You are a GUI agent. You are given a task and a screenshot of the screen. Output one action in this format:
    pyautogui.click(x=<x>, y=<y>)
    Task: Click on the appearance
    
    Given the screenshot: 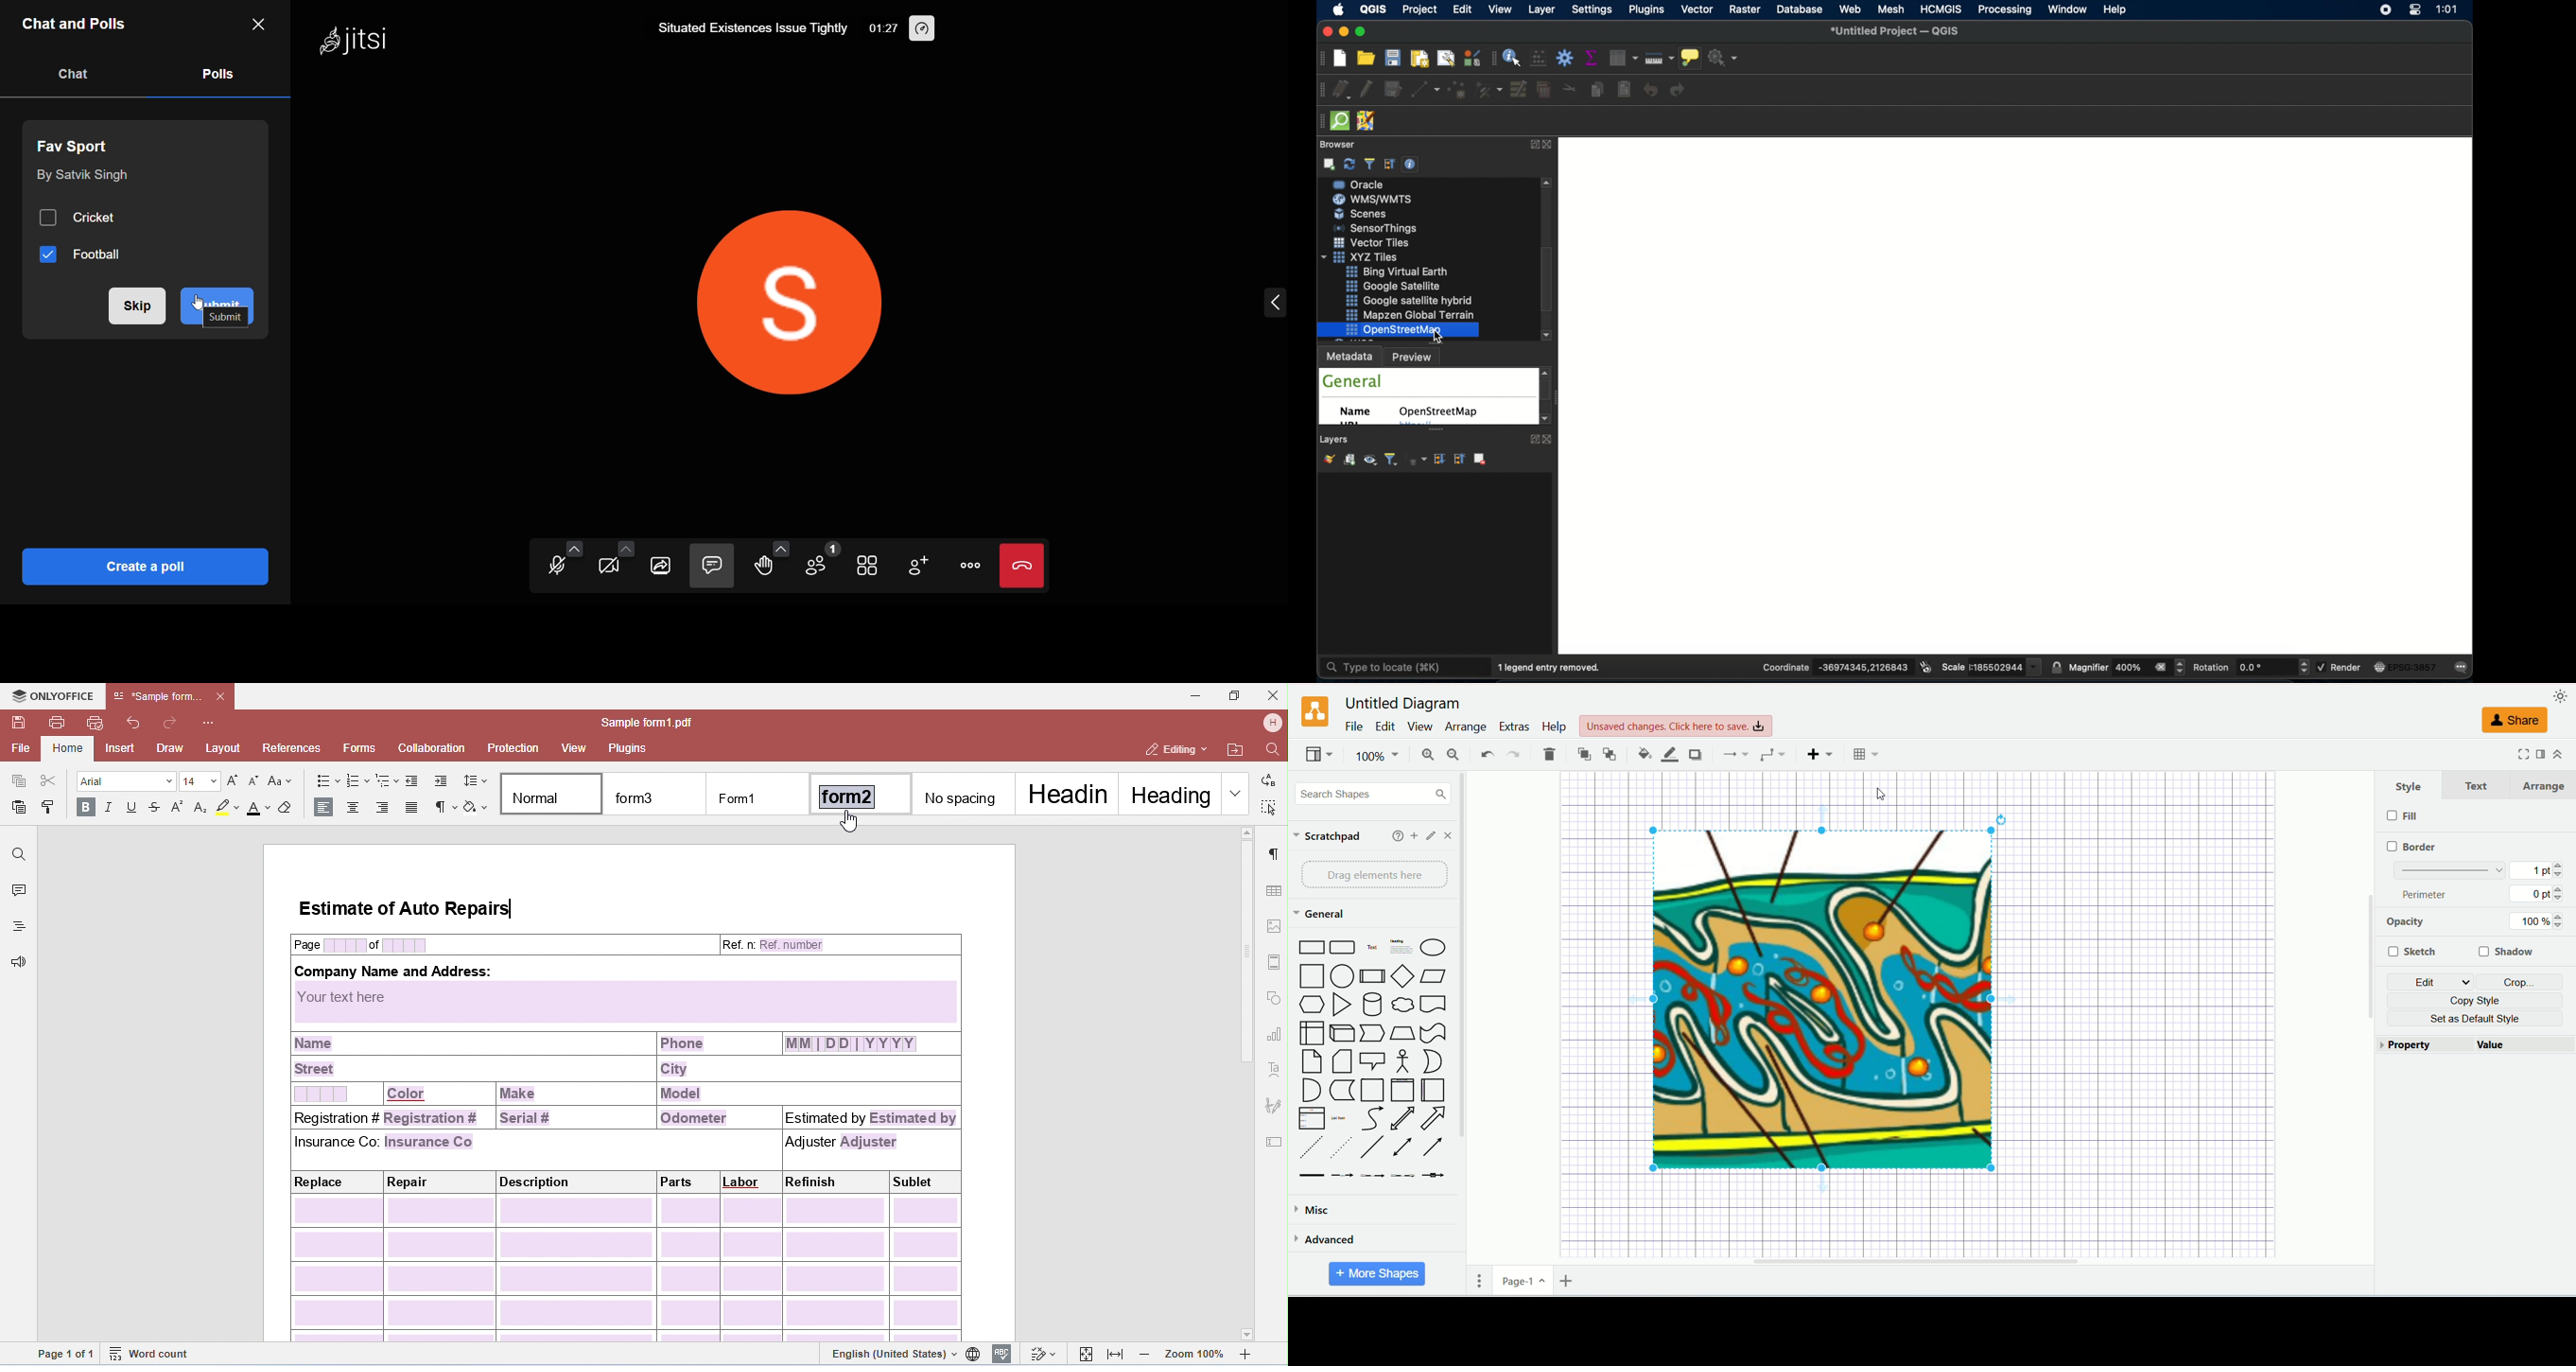 What is the action you would take?
    pyautogui.click(x=2563, y=696)
    